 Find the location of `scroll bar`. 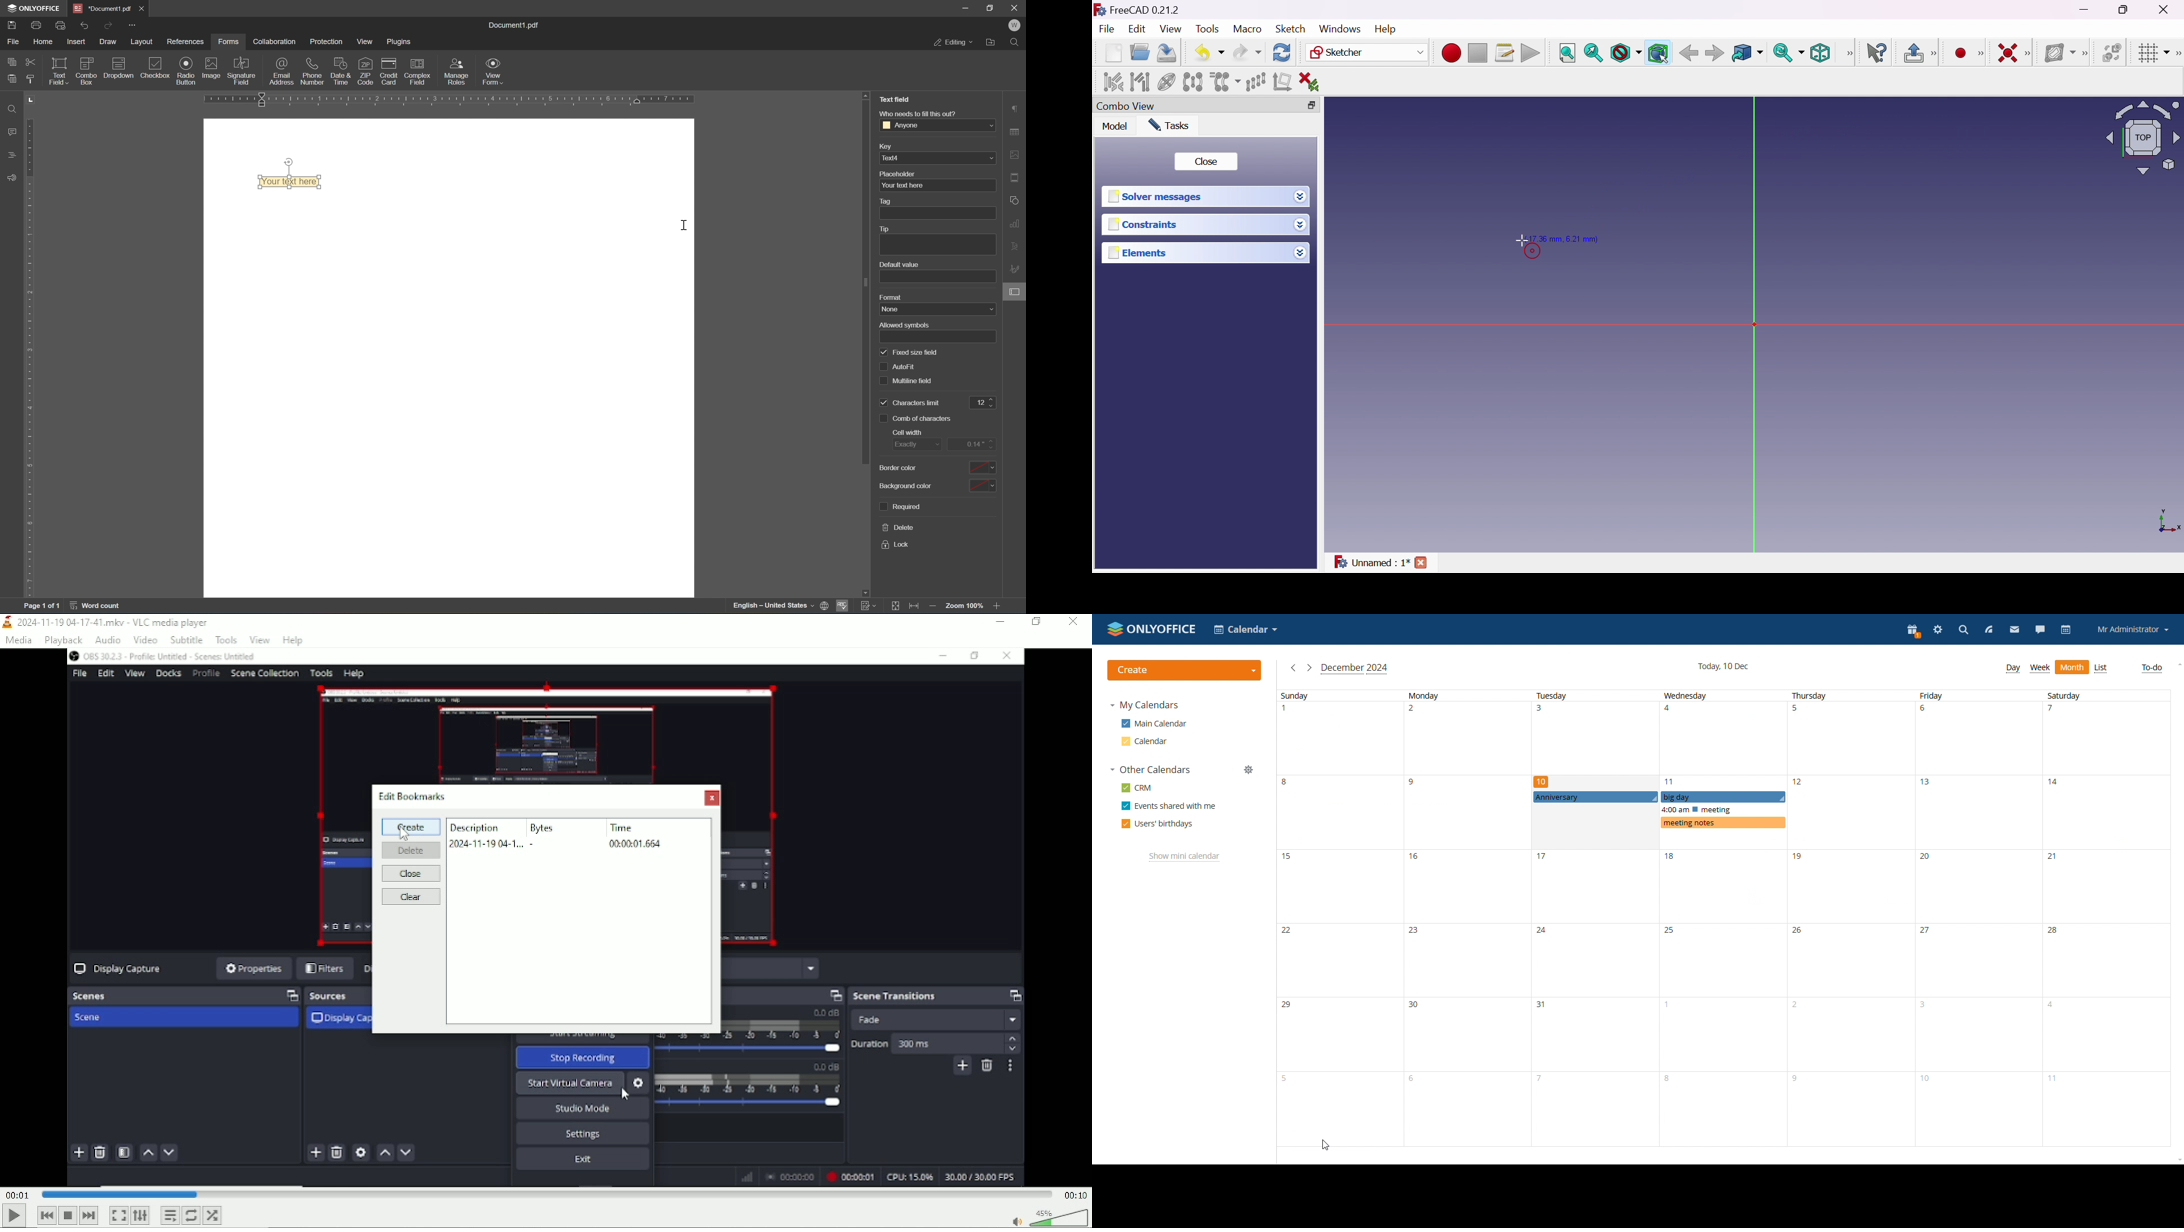

scroll bar is located at coordinates (866, 282).